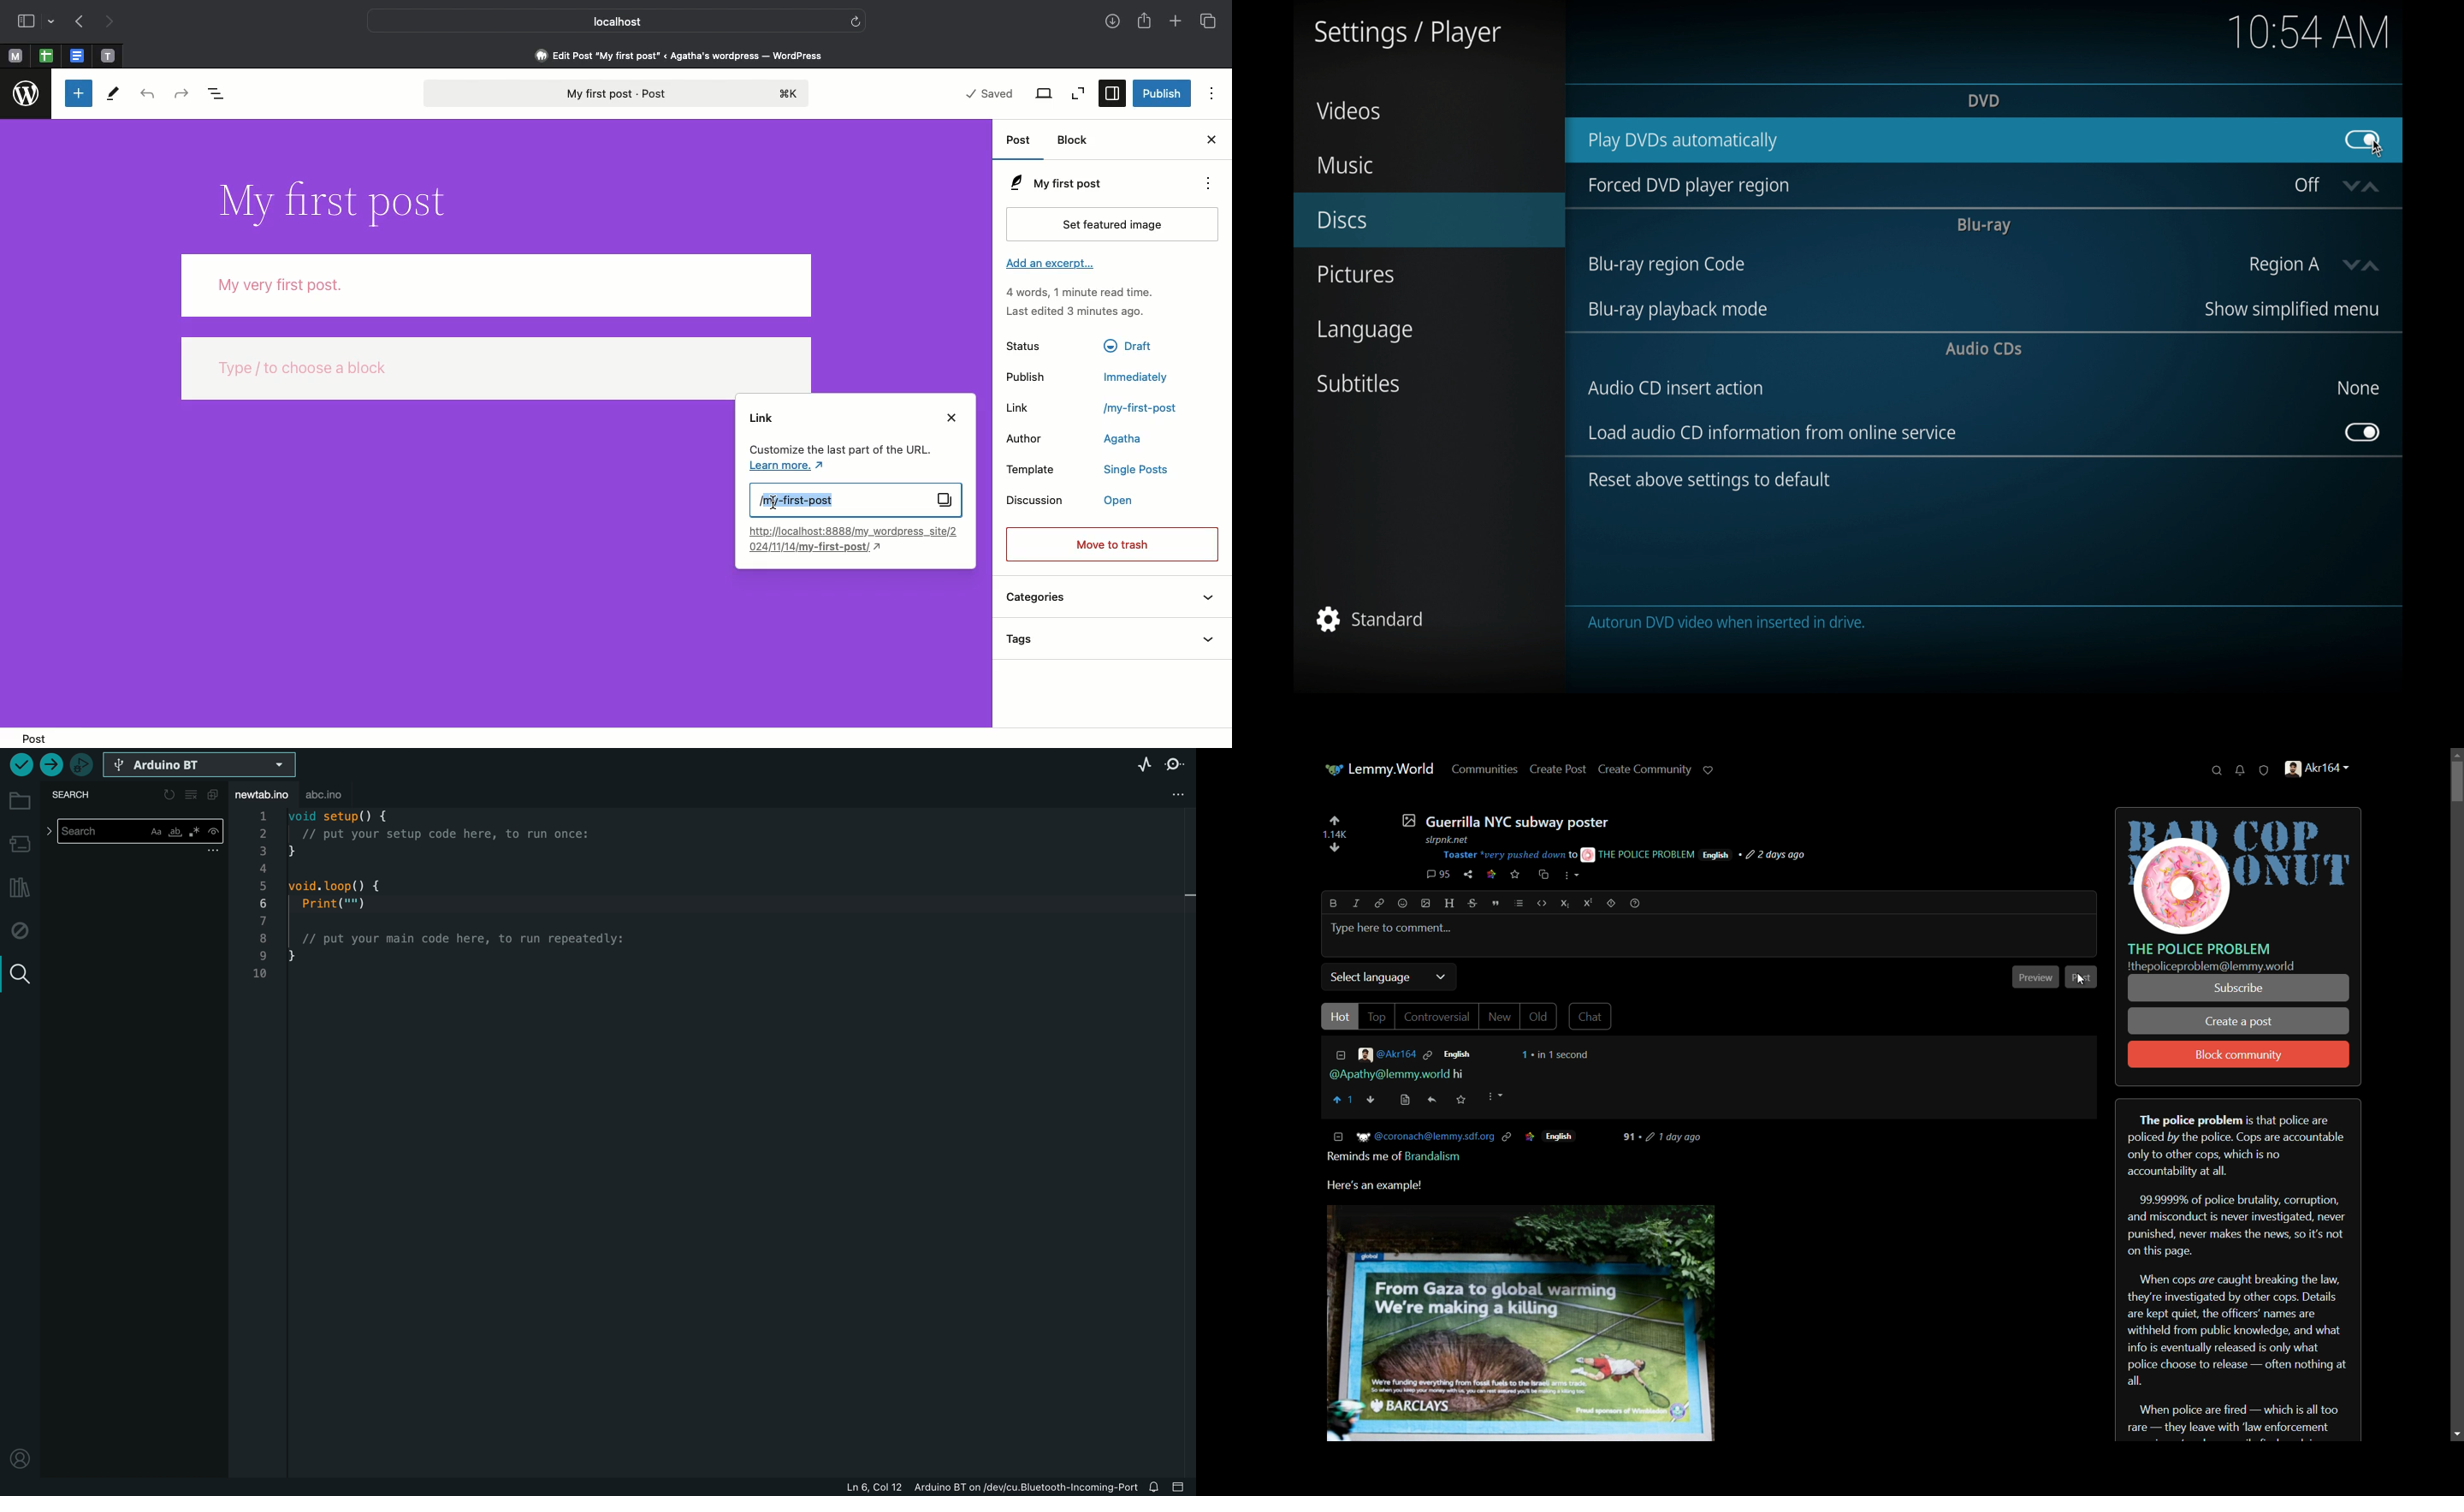 Image resolution: width=2464 pixels, height=1512 pixels. What do you see at coordinates (1128, 440) in the screenshot?
I see `Agatha` at bounding box center [1128, 440].